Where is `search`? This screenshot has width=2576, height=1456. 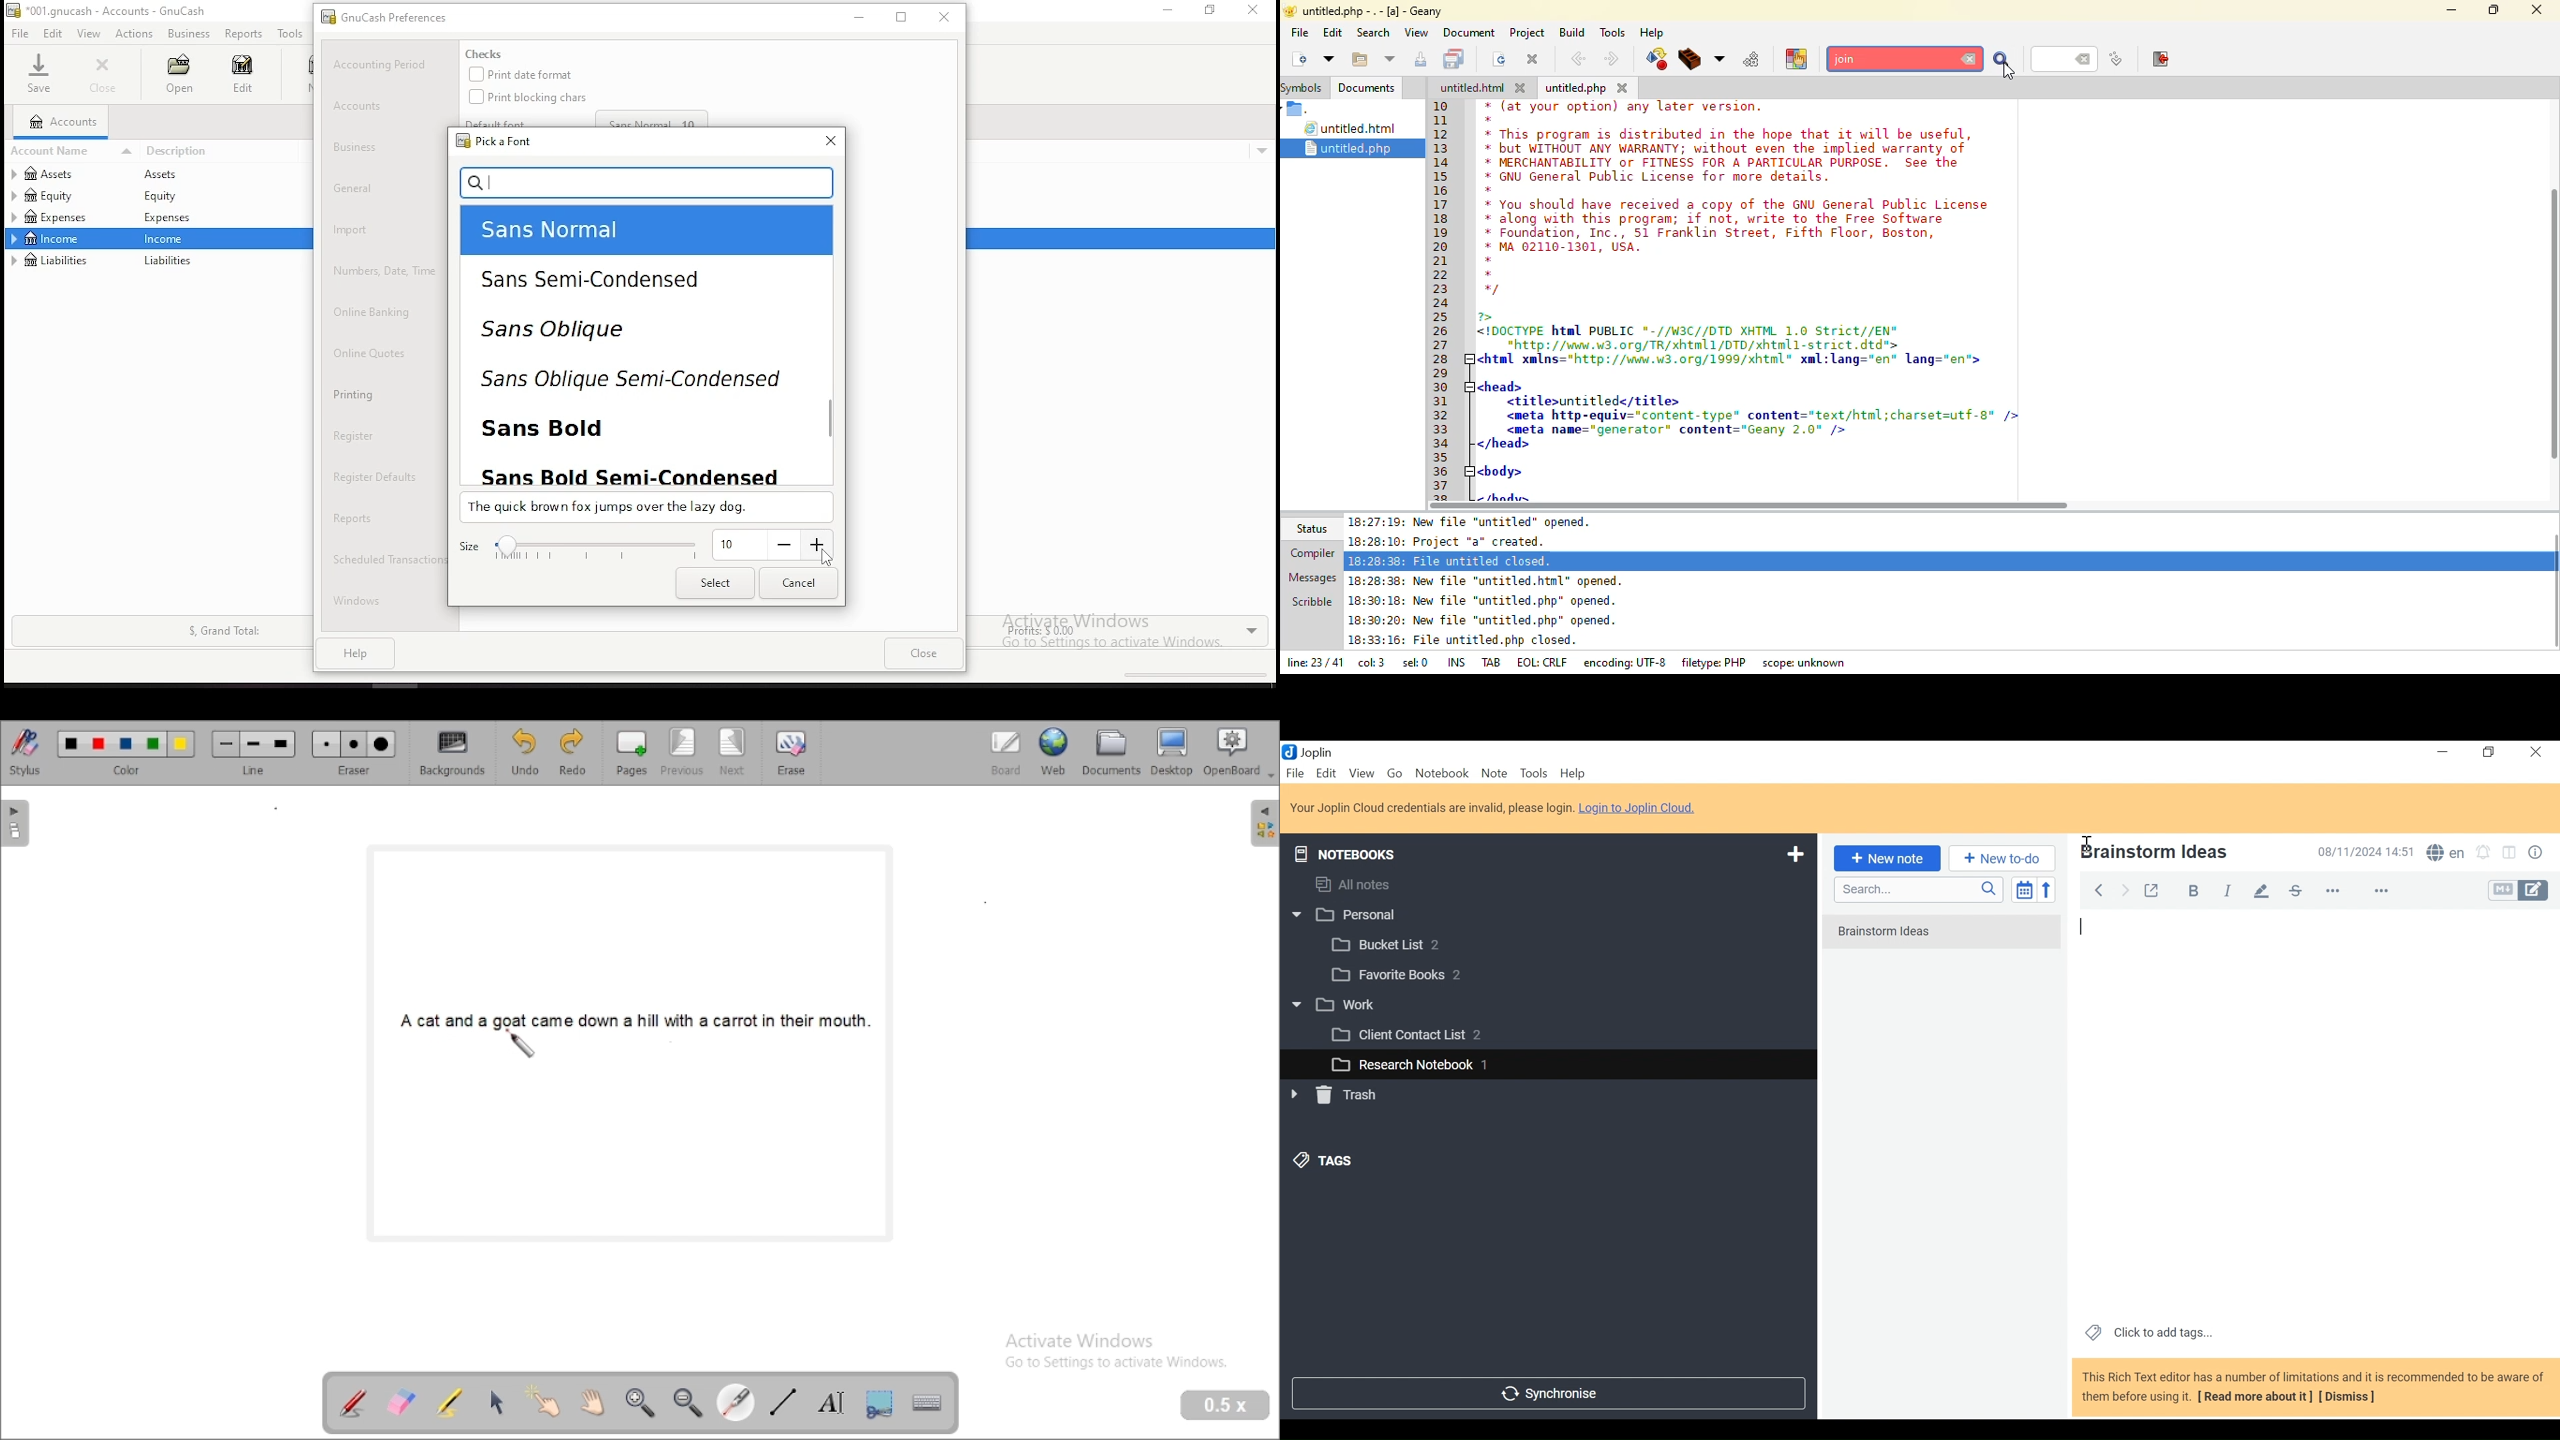 search is located at coordinates (1373, 33).